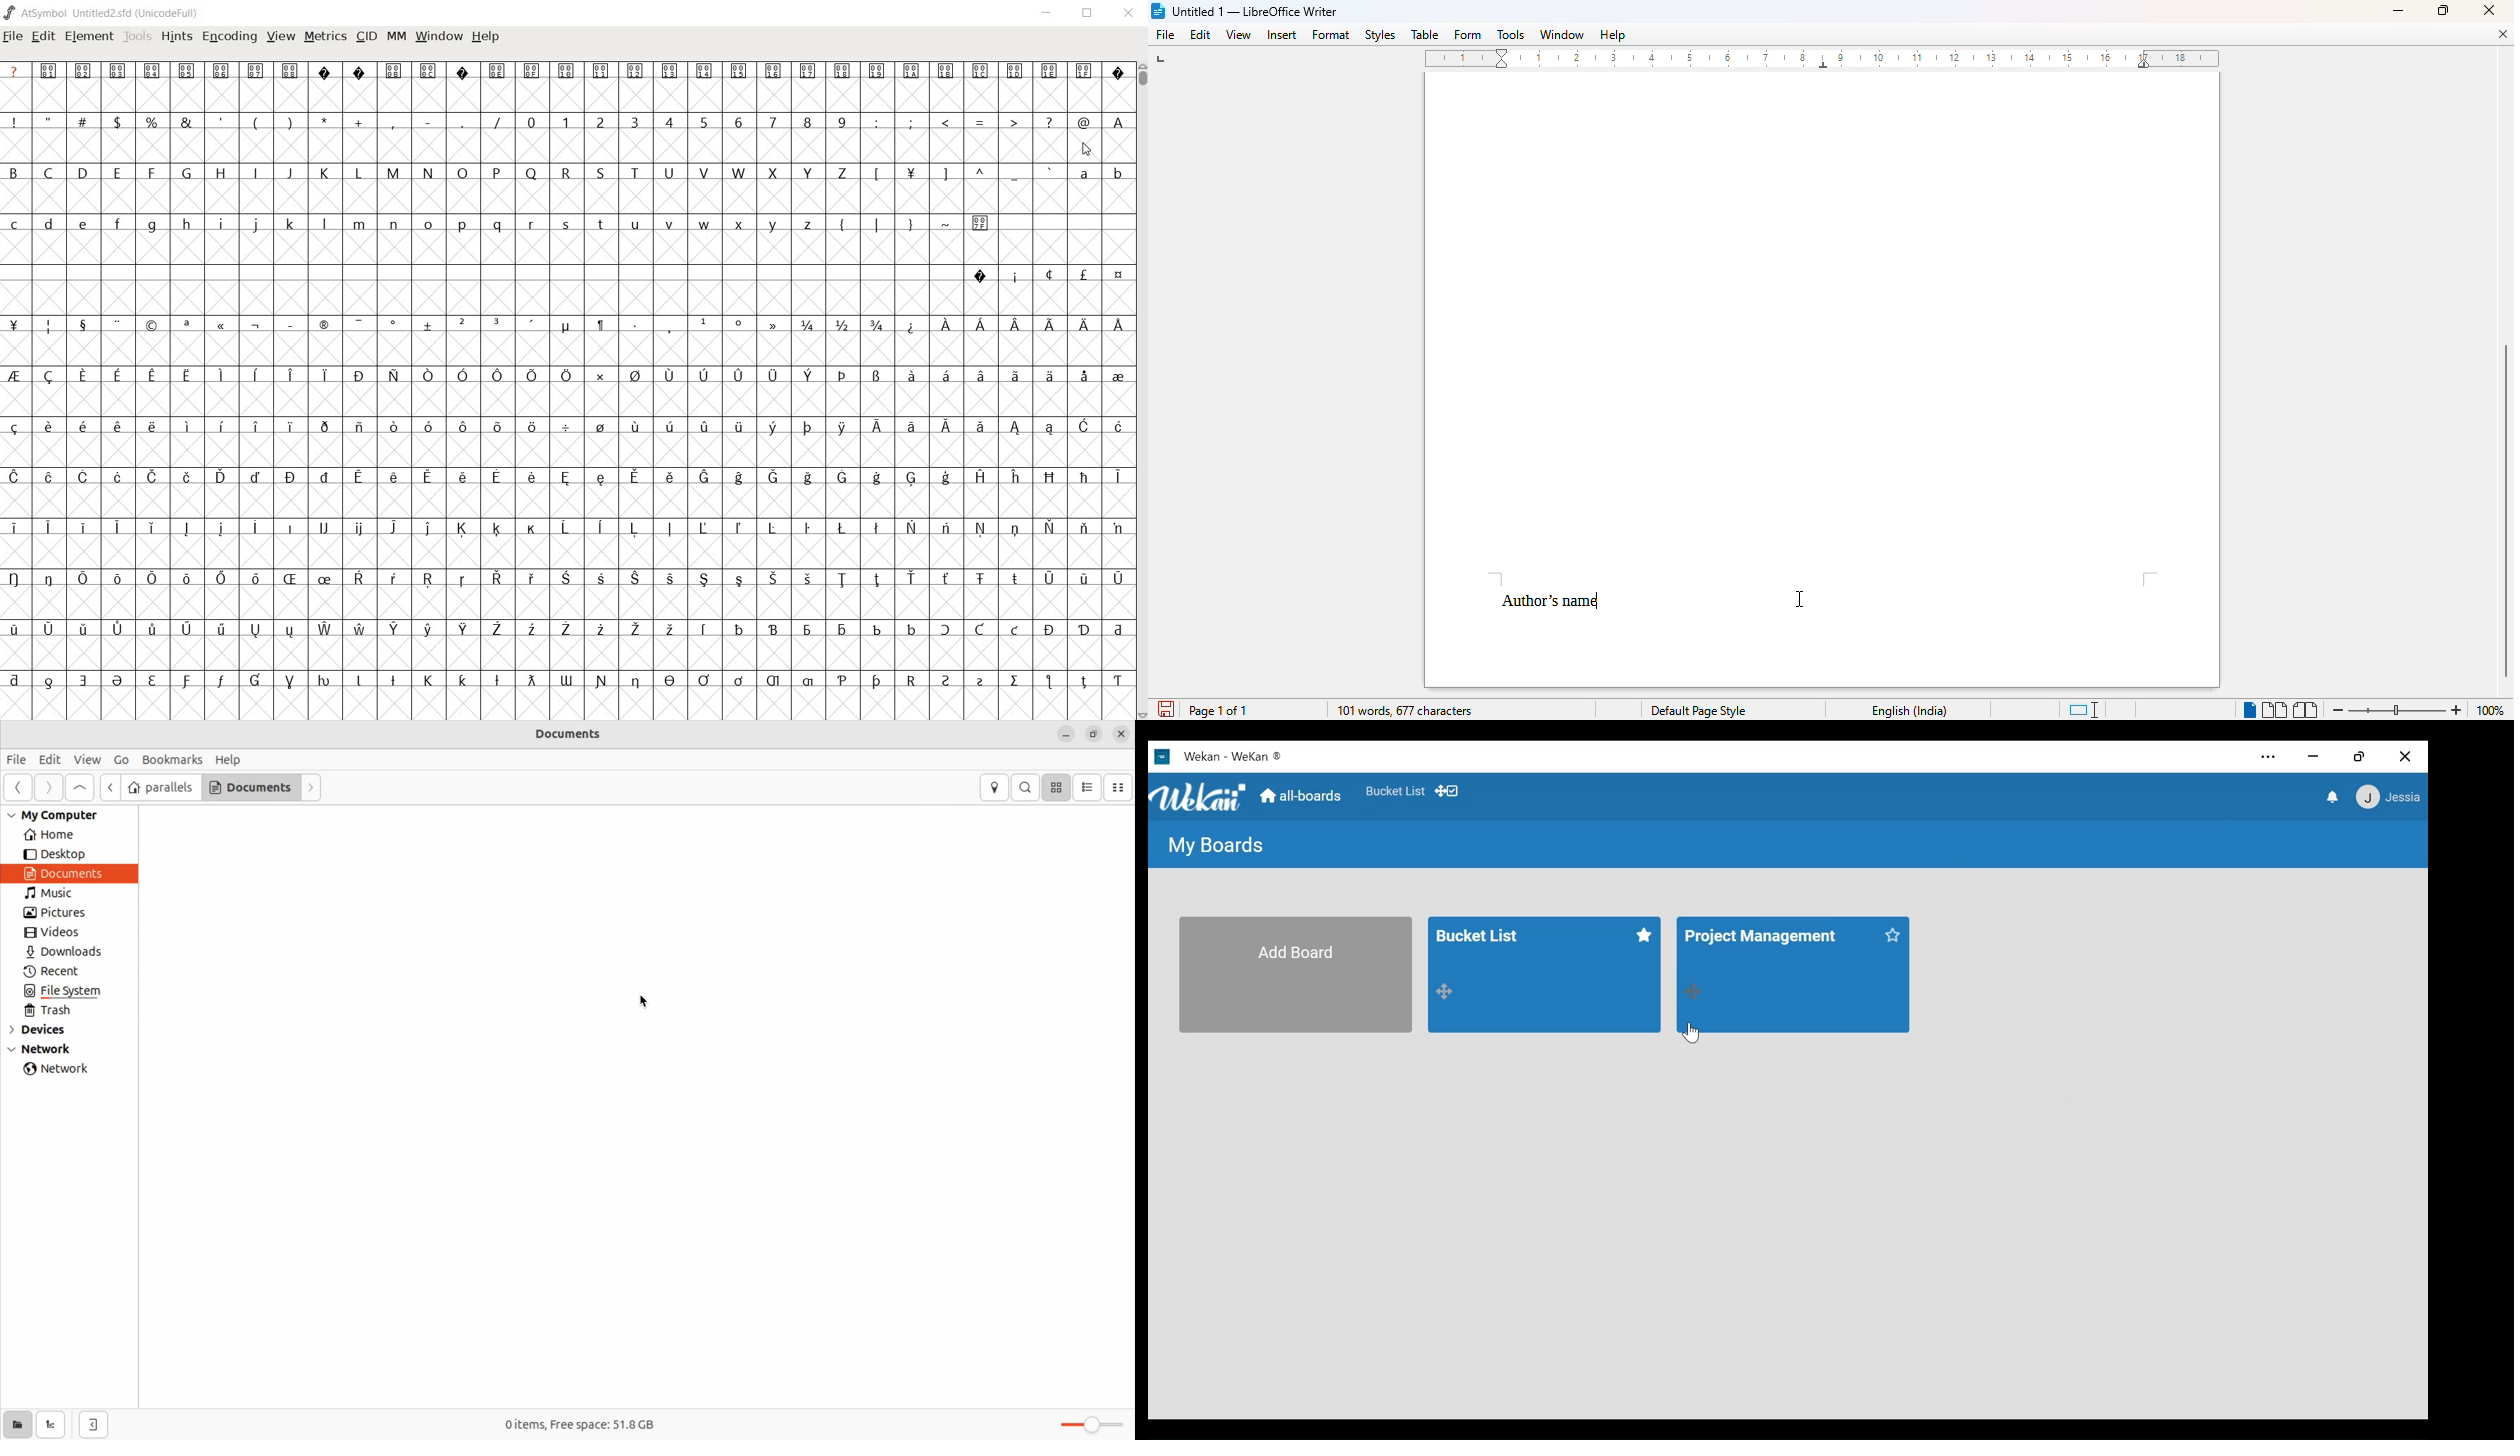  What do you see at coordinates (2456, 710) in the screenshot?
I see `zoom in` at bounding box center [2456, 710].